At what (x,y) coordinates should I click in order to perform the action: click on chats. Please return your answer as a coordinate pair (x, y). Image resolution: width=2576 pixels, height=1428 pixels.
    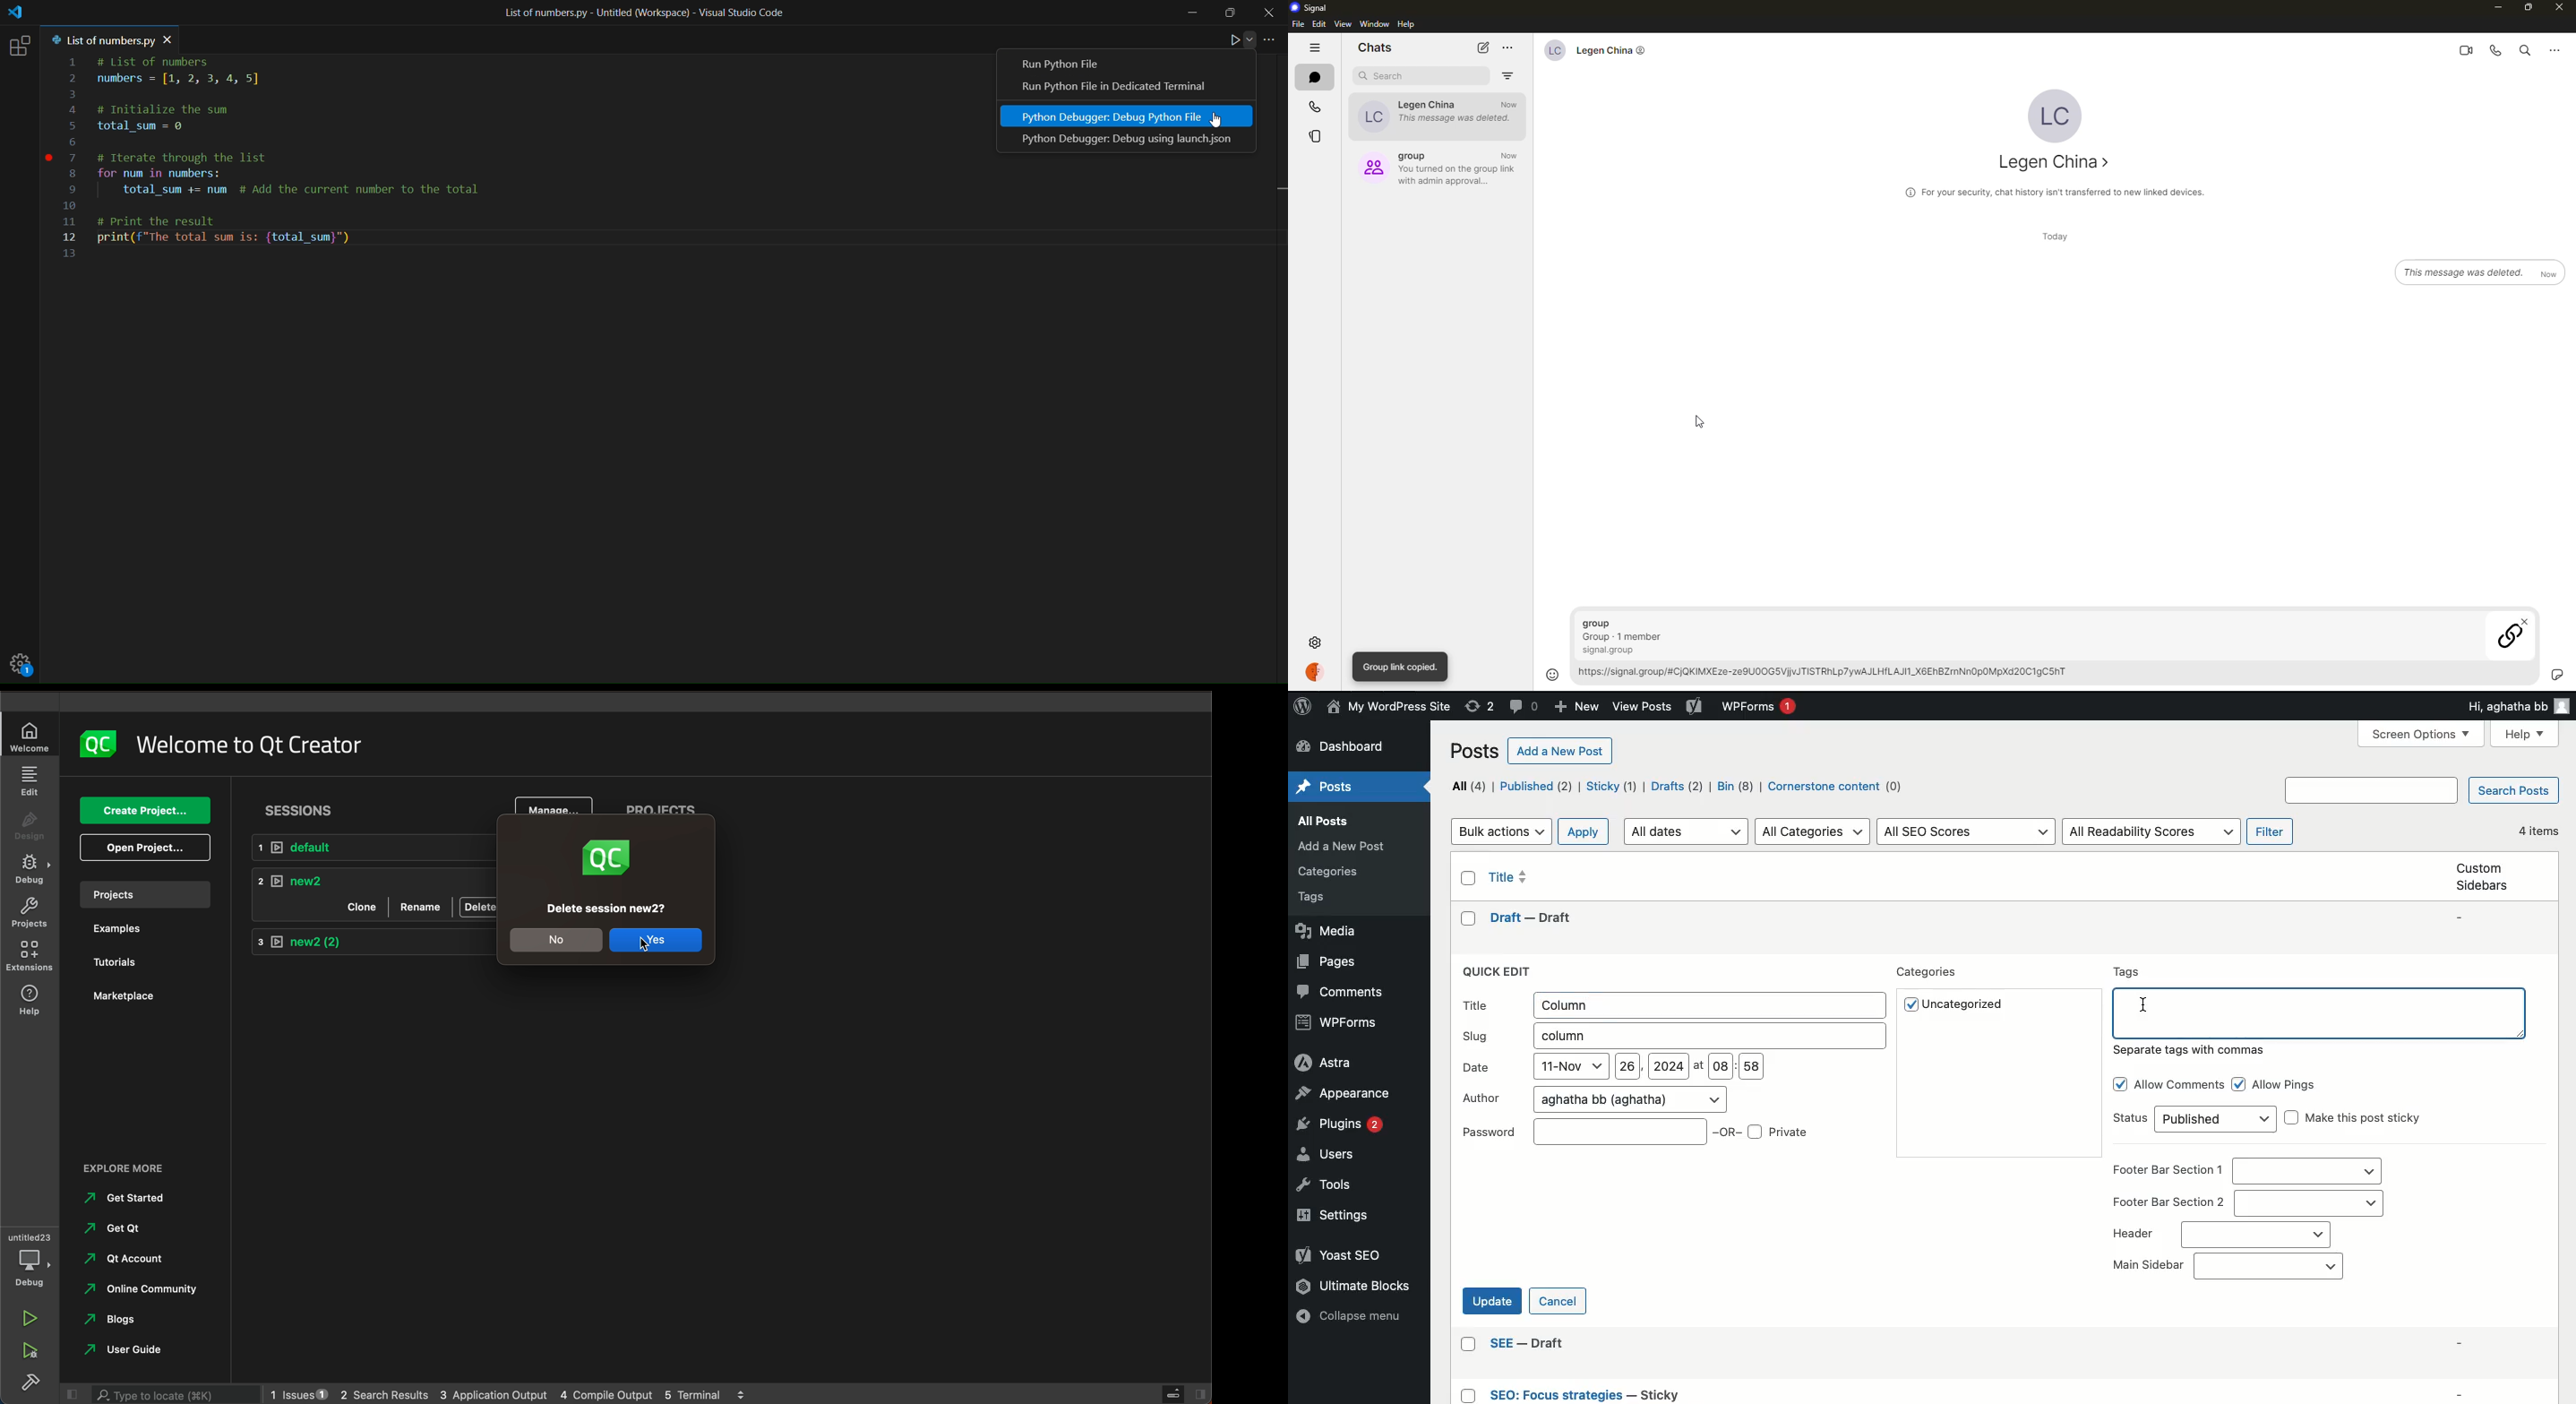
    Looking at the image, I should click on (1375, 46).